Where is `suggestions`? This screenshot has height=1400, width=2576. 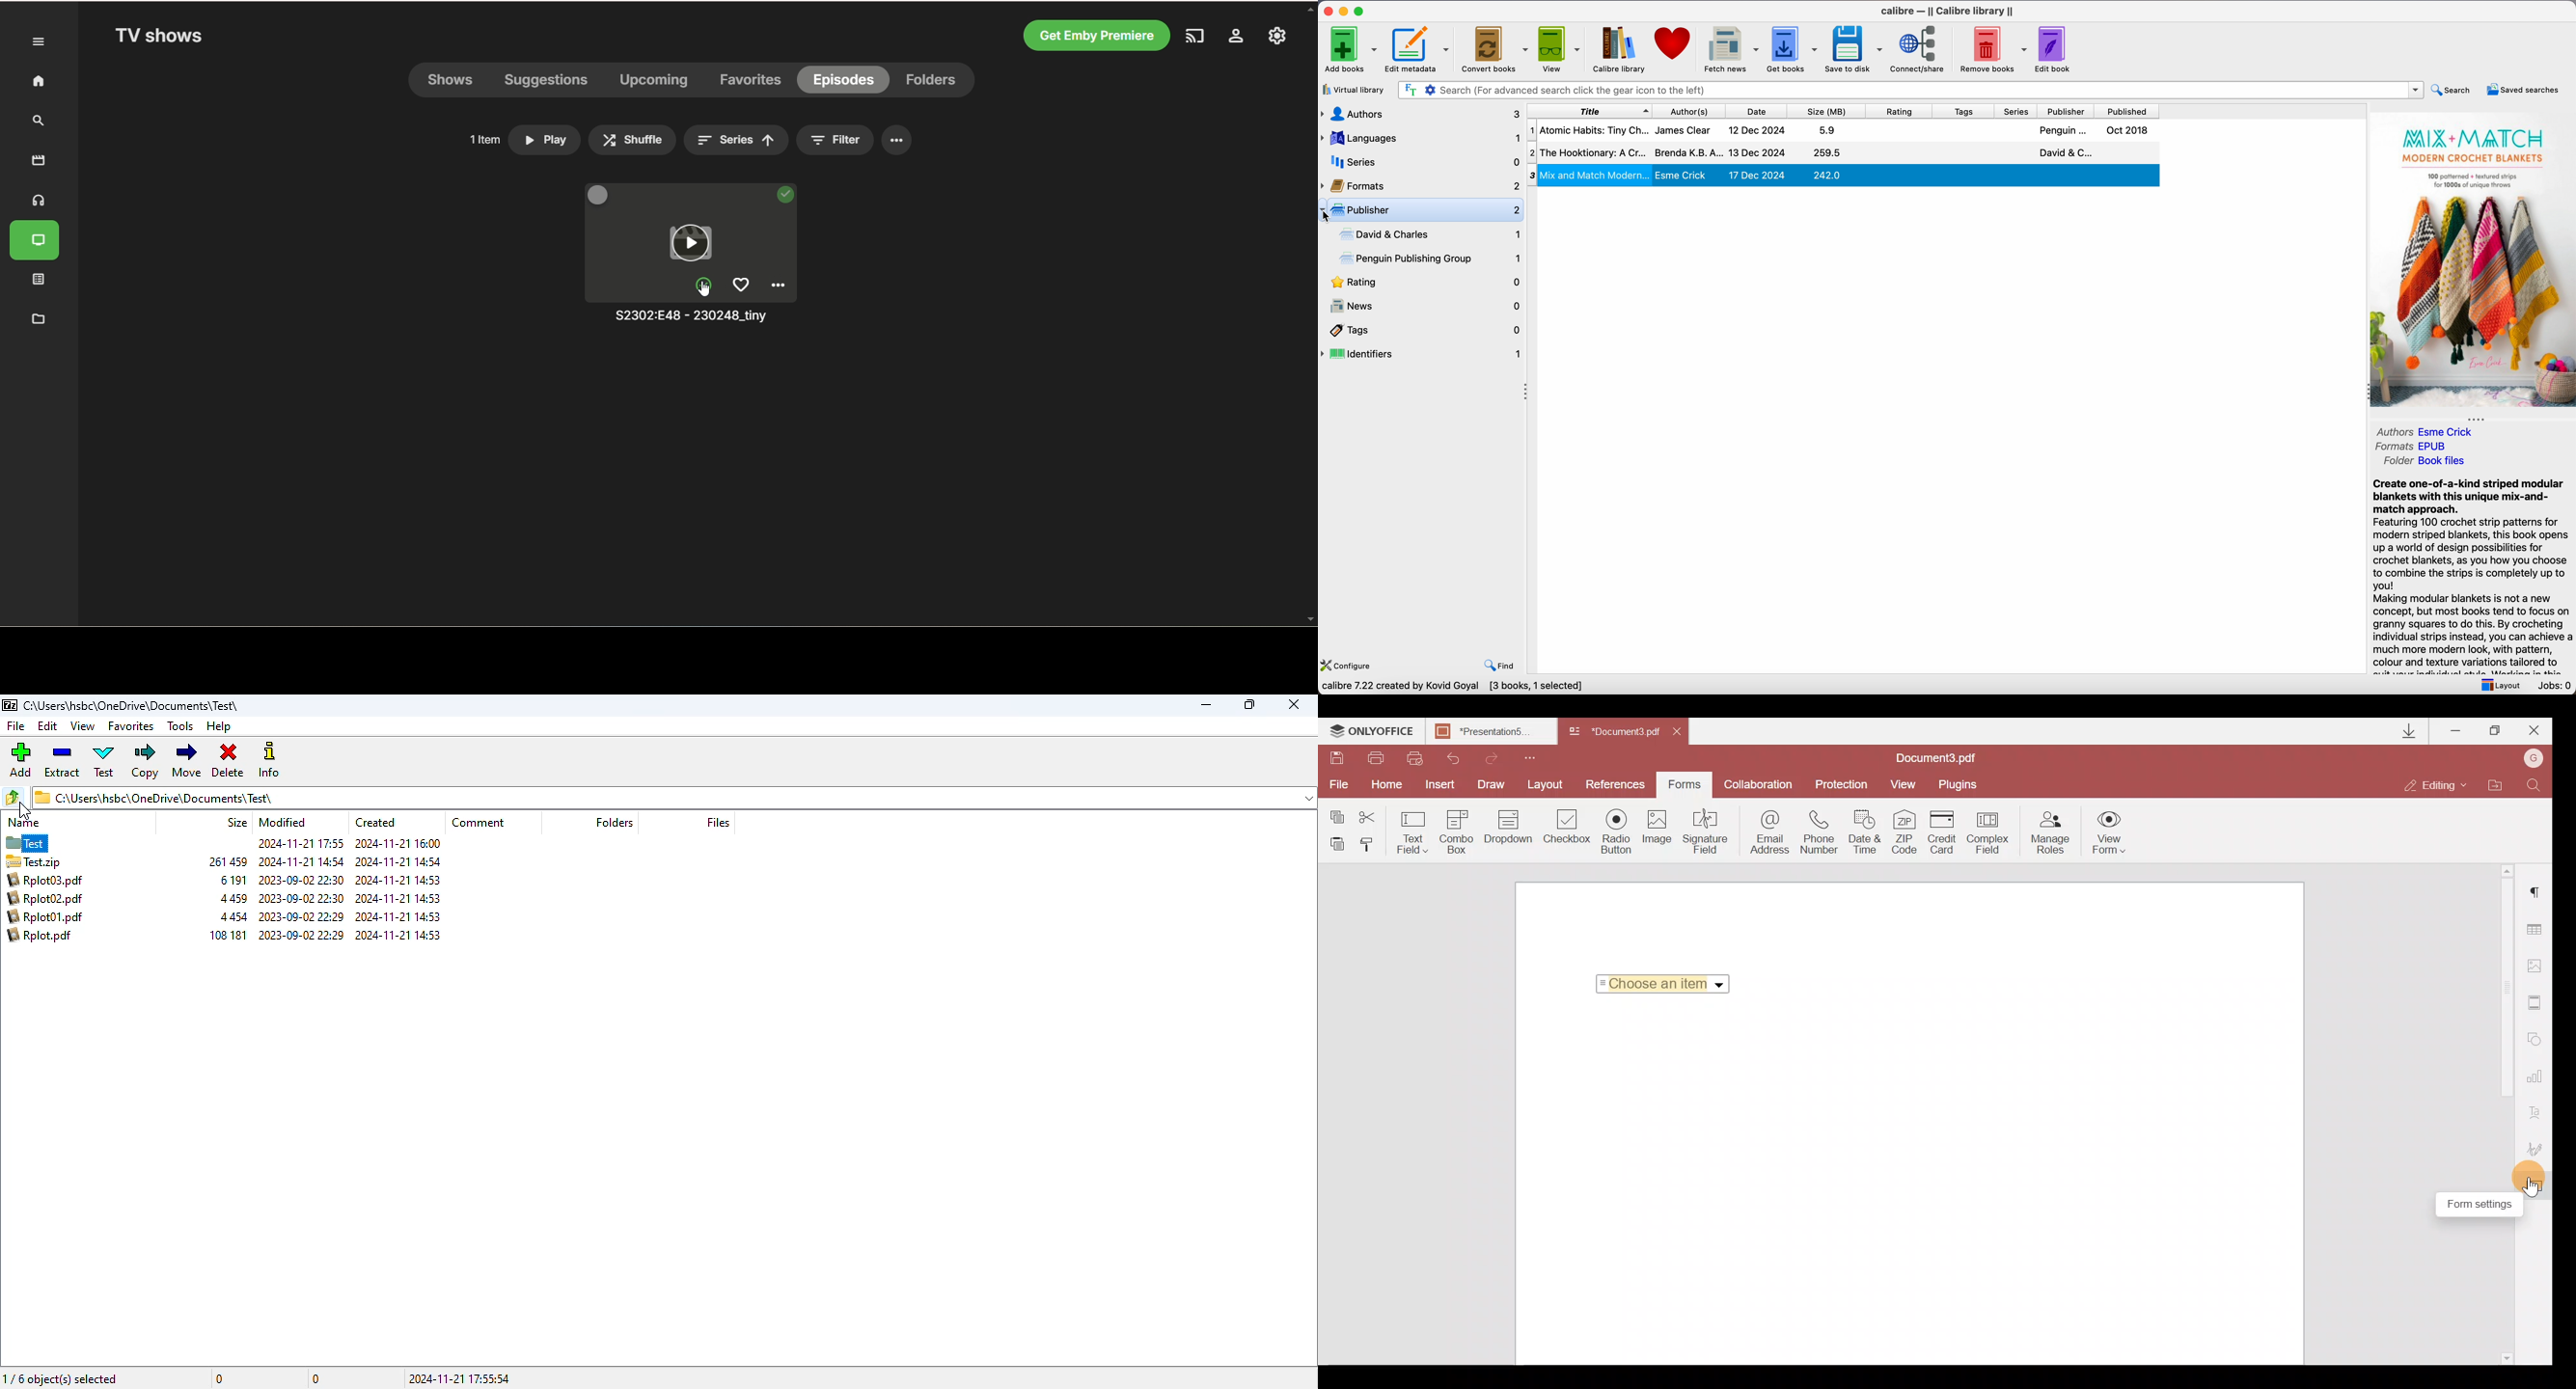 suggestions is located at coordinates (548, 81).